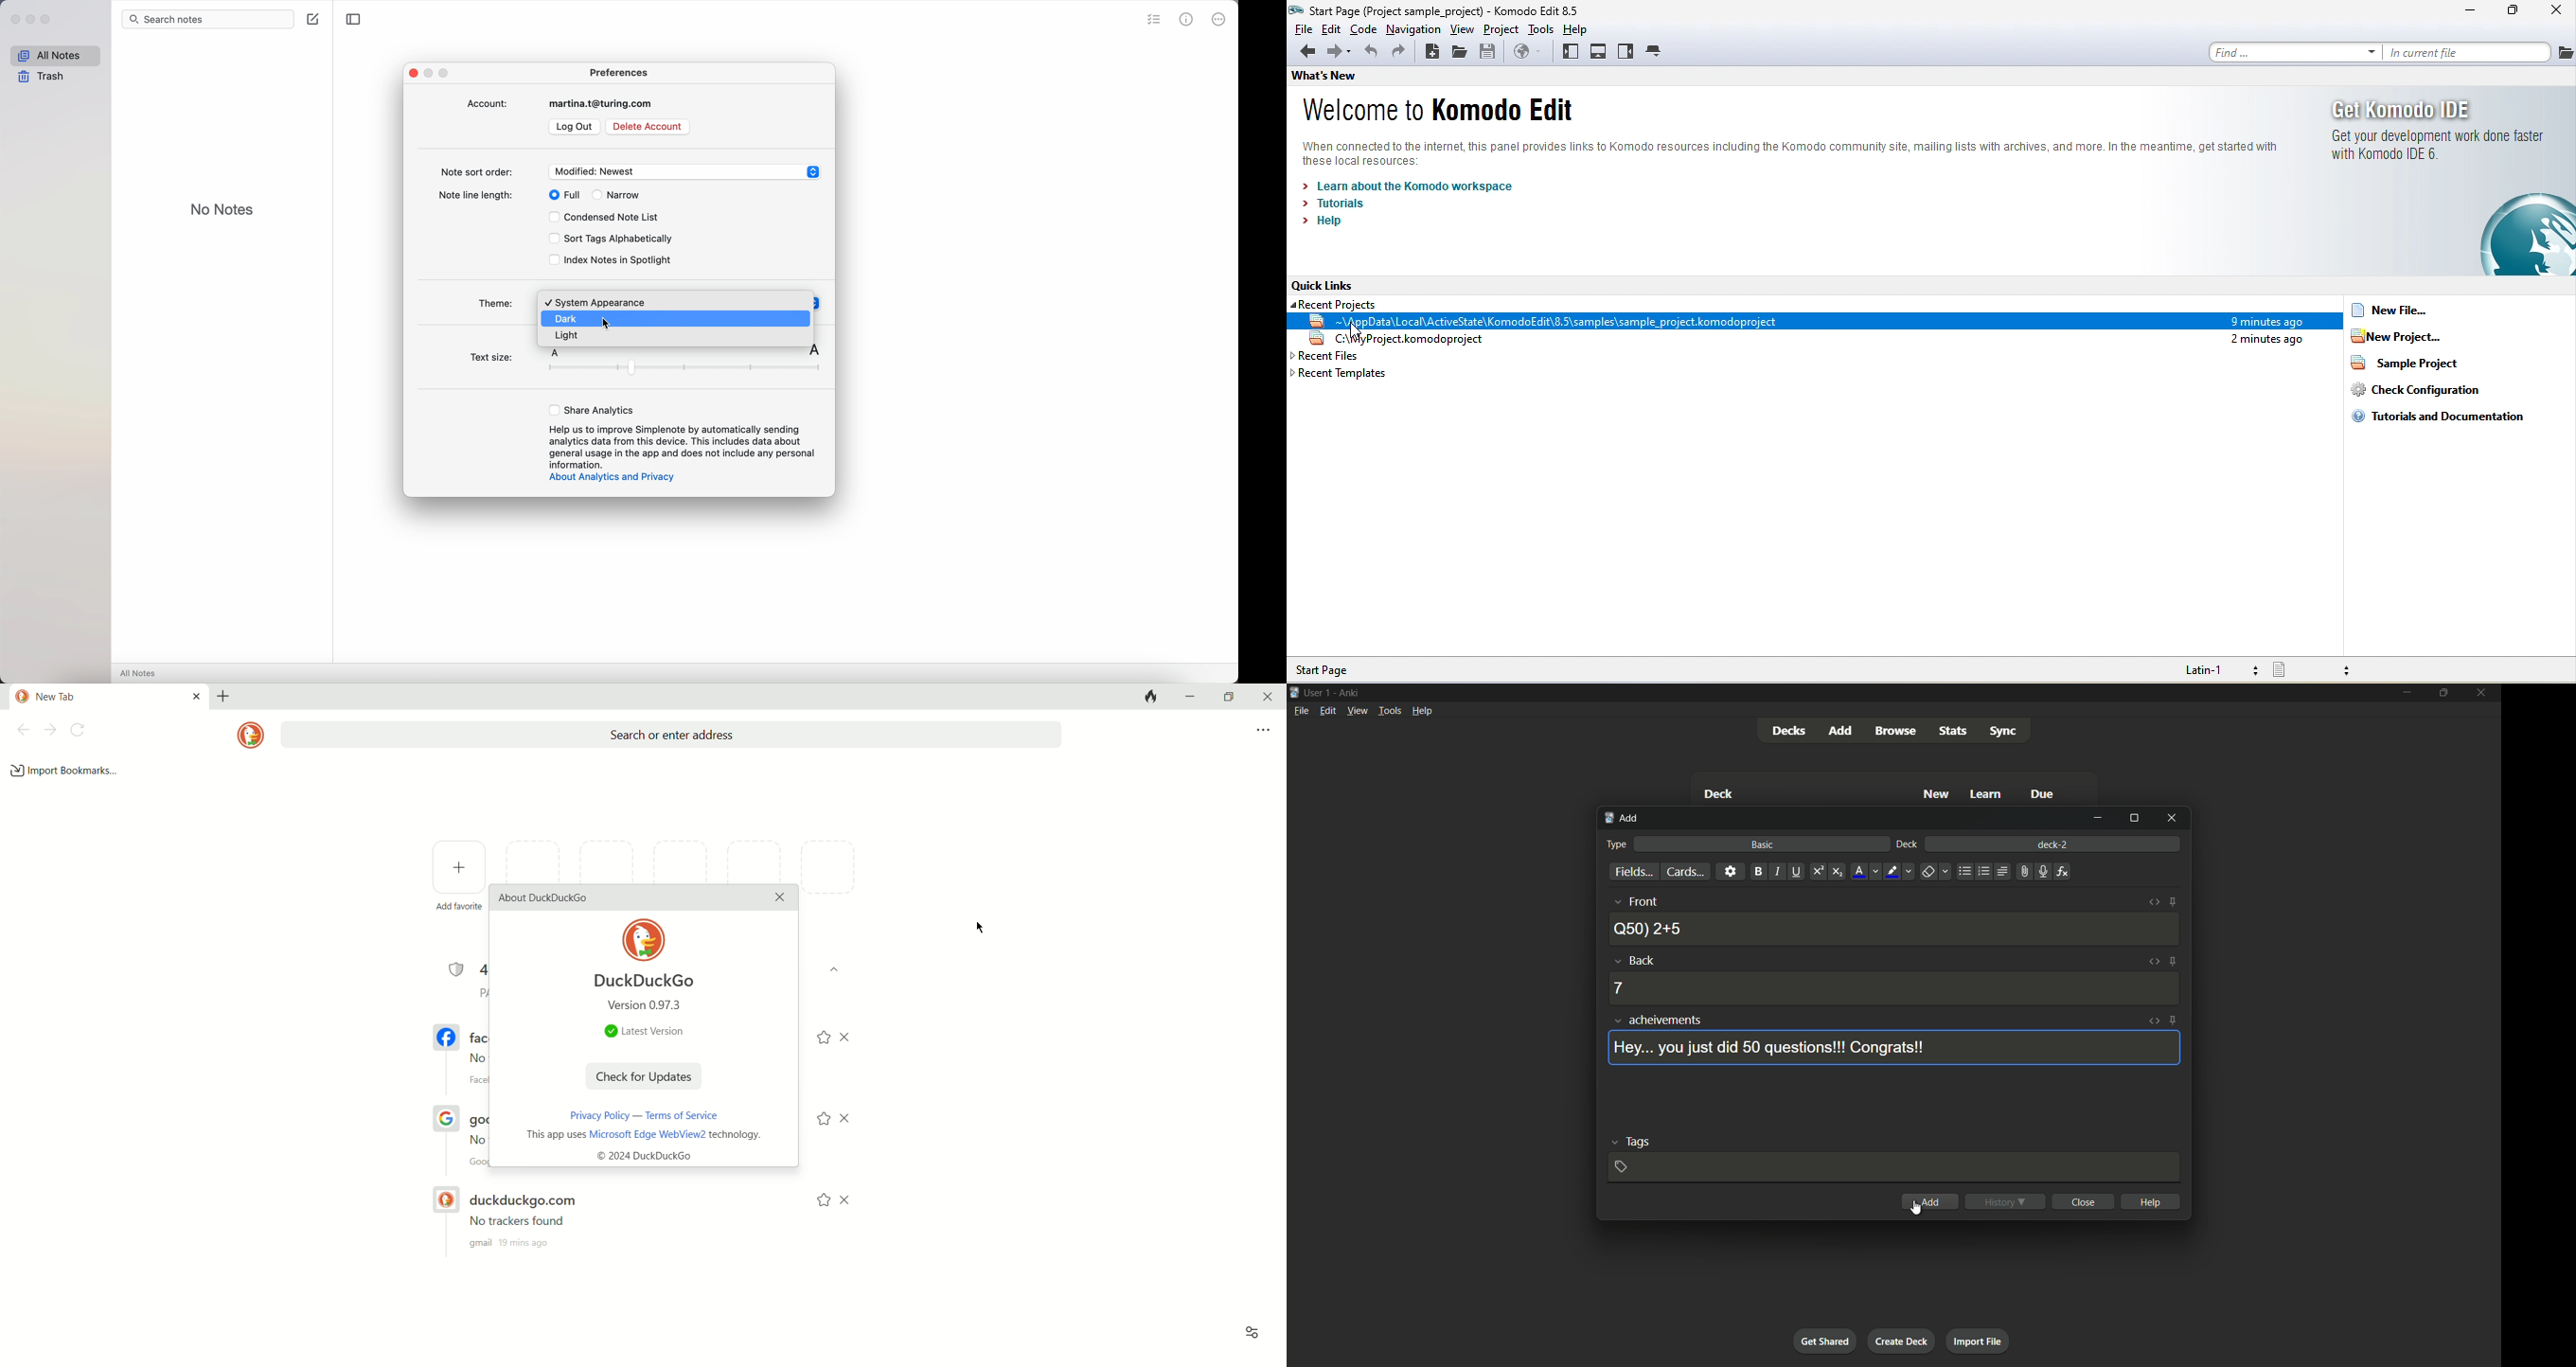 The width and height of the screenshot is (2576, 1372). What do you see at coordinates (610, 478) in the screenshot?
I see `about analytics and privacy` at bounding box center [610, 478].